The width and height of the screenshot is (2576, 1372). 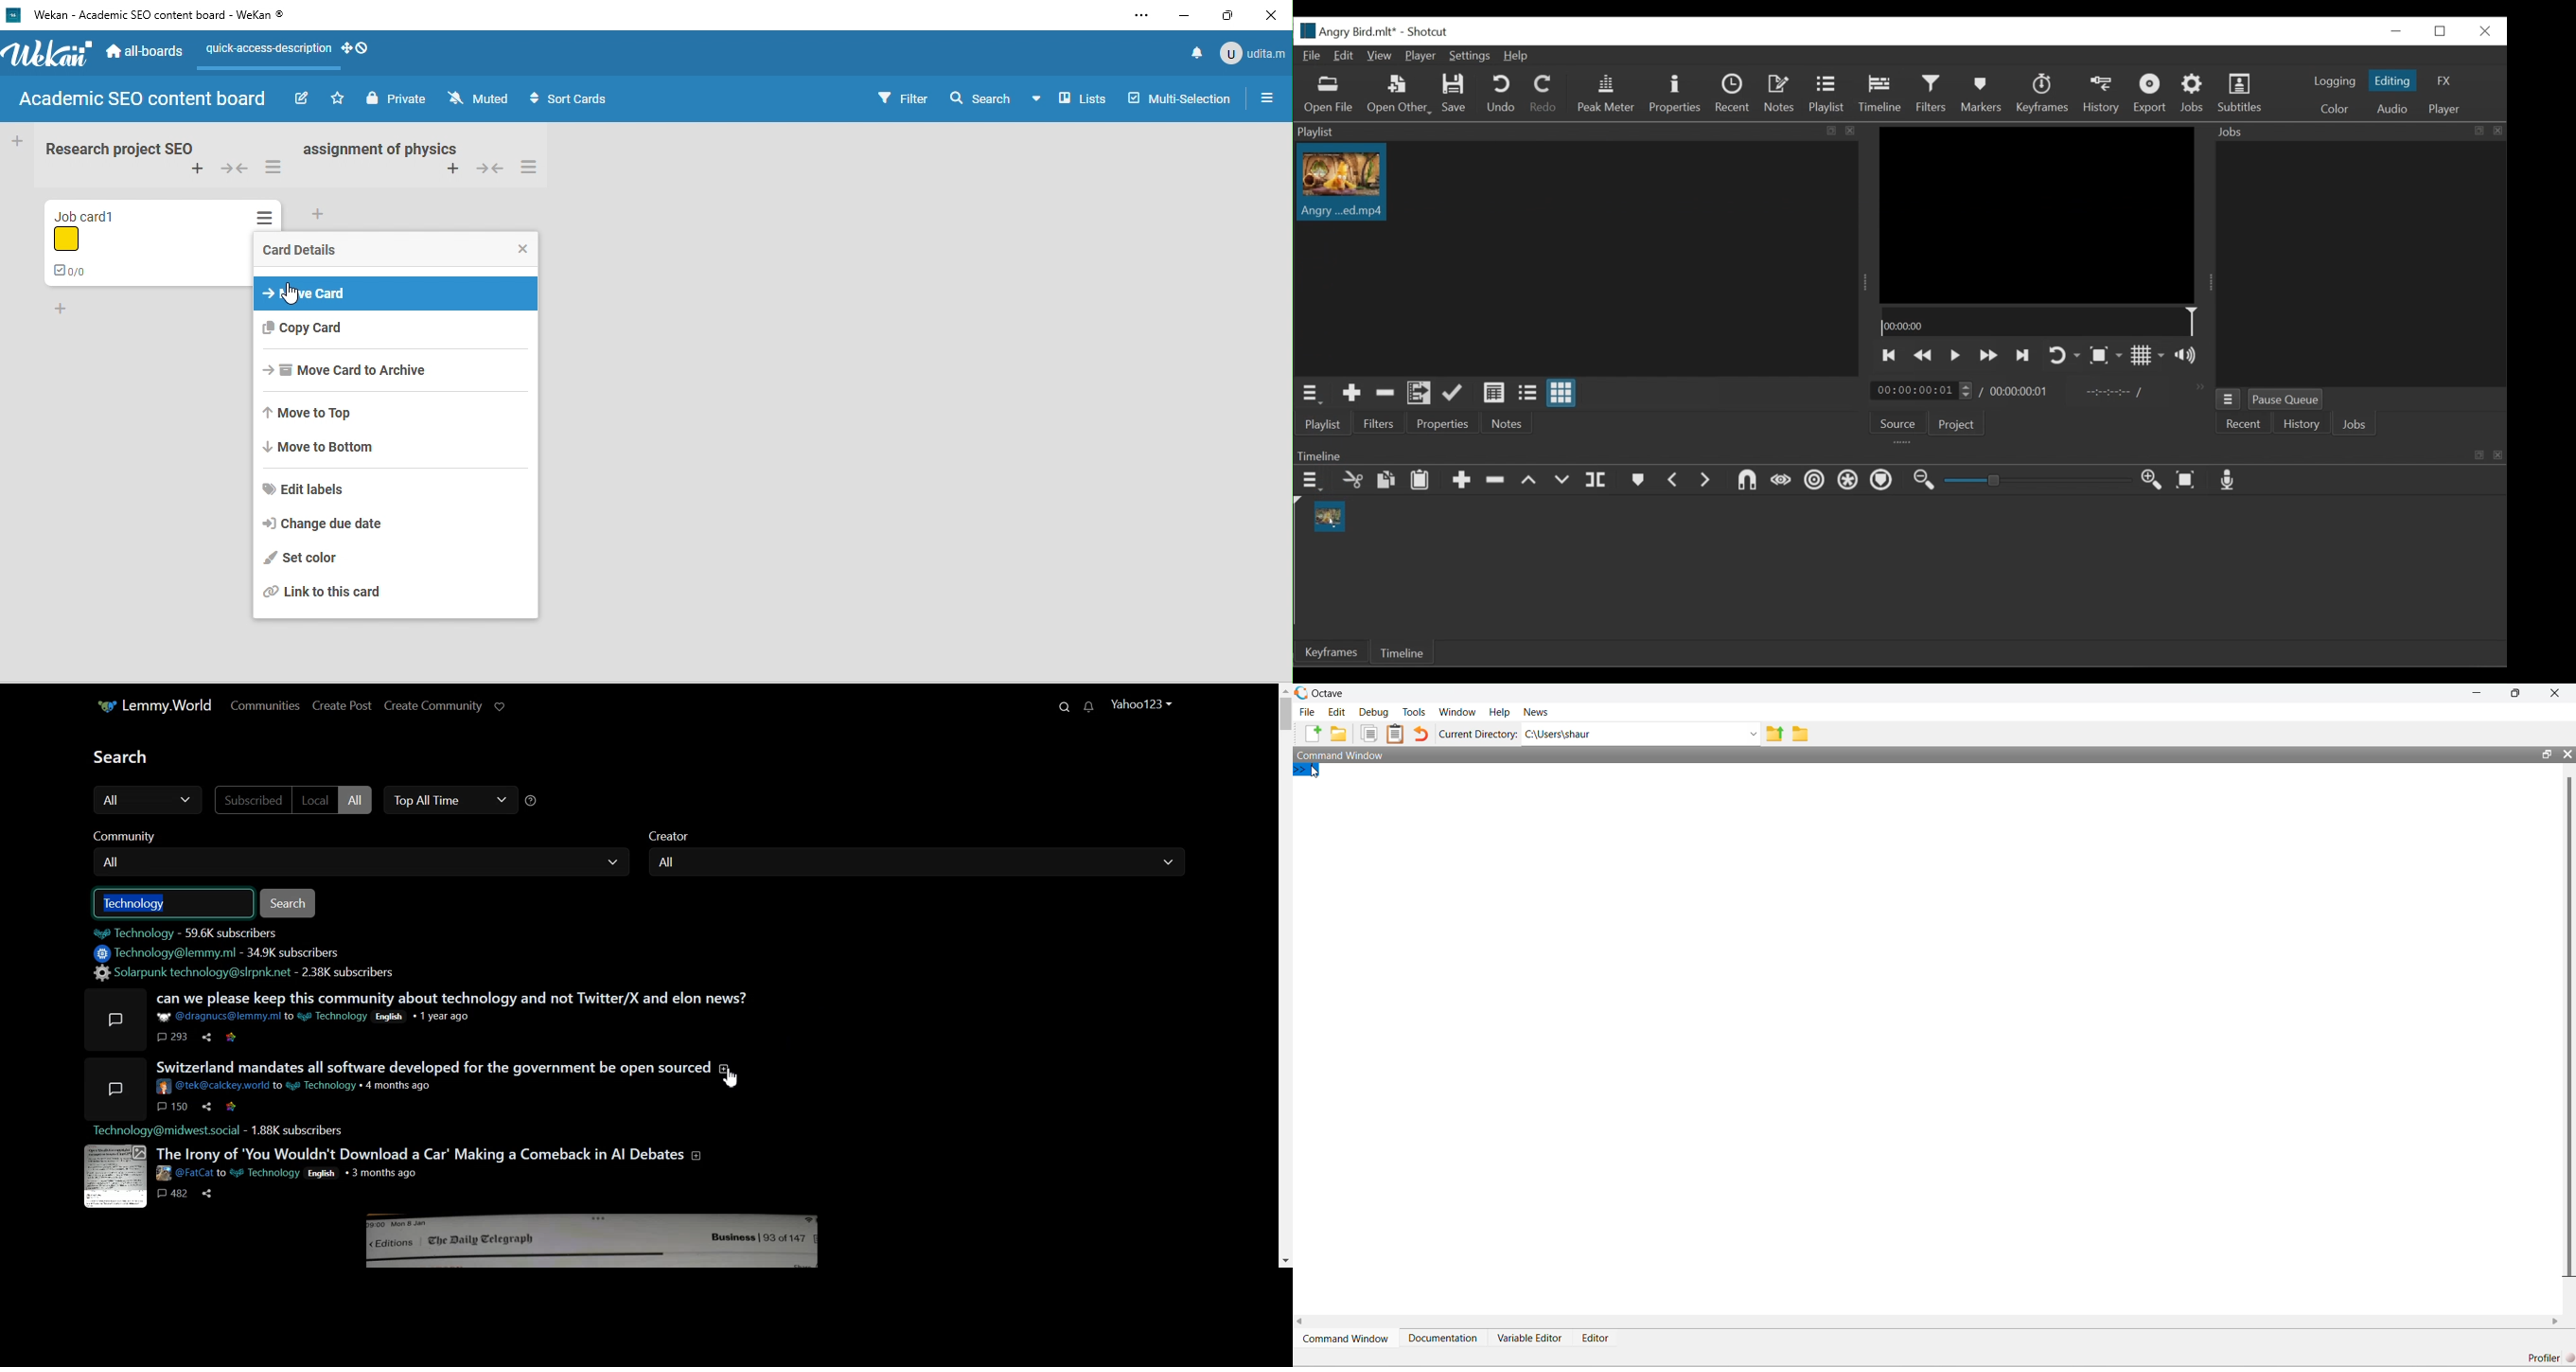 What do you see at coordinates (1197, 49) in the screenshot?
I see `notifications` at bounding box center [1197, 49].